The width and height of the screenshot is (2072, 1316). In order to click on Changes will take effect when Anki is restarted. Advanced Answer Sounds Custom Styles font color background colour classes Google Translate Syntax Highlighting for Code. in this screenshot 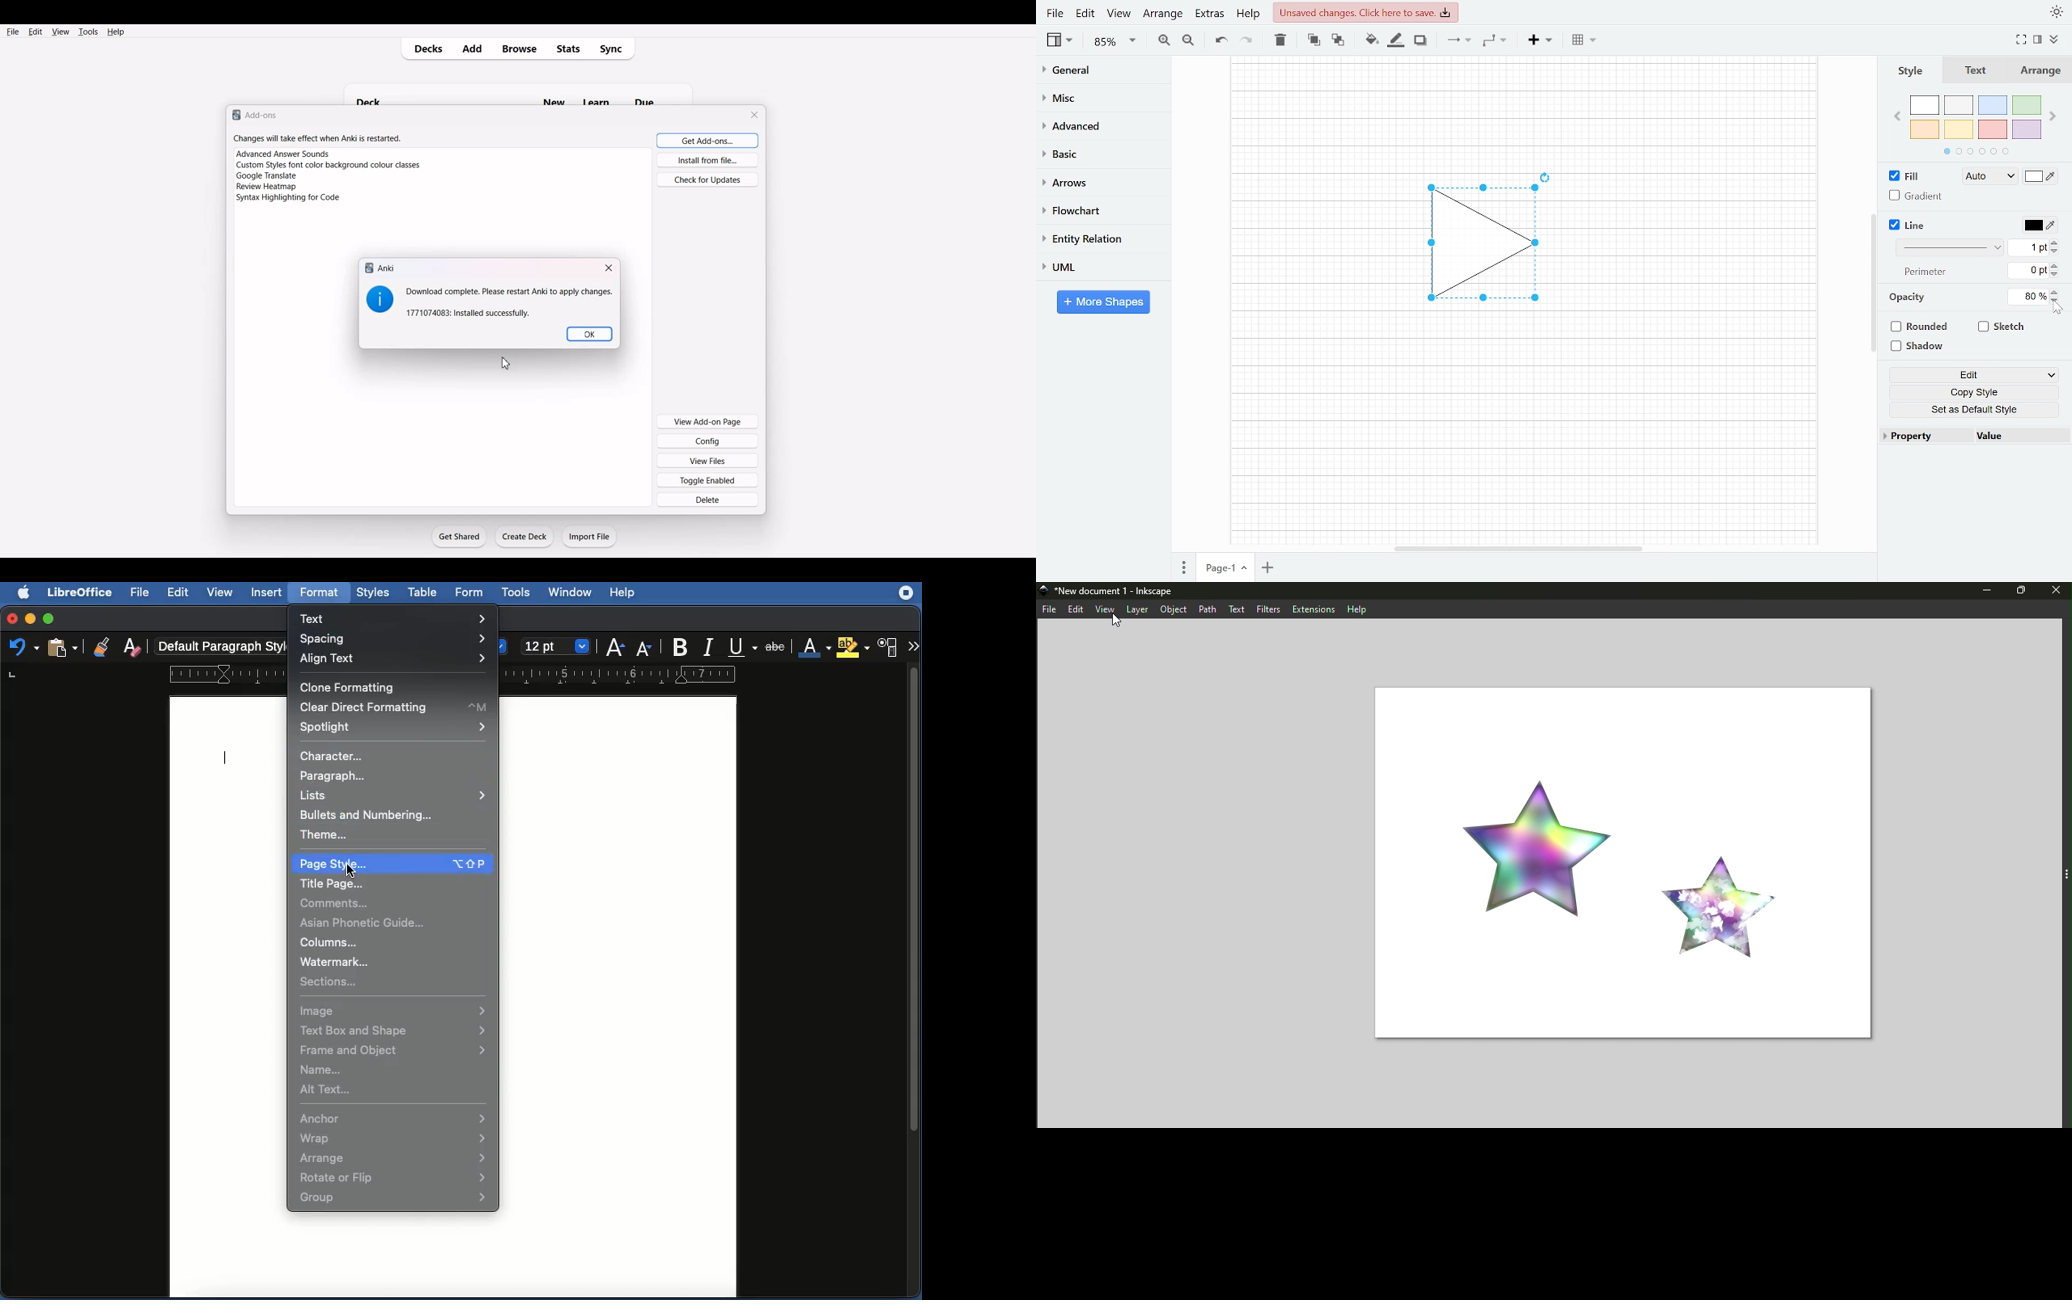, I will do `click(335, 168)`.